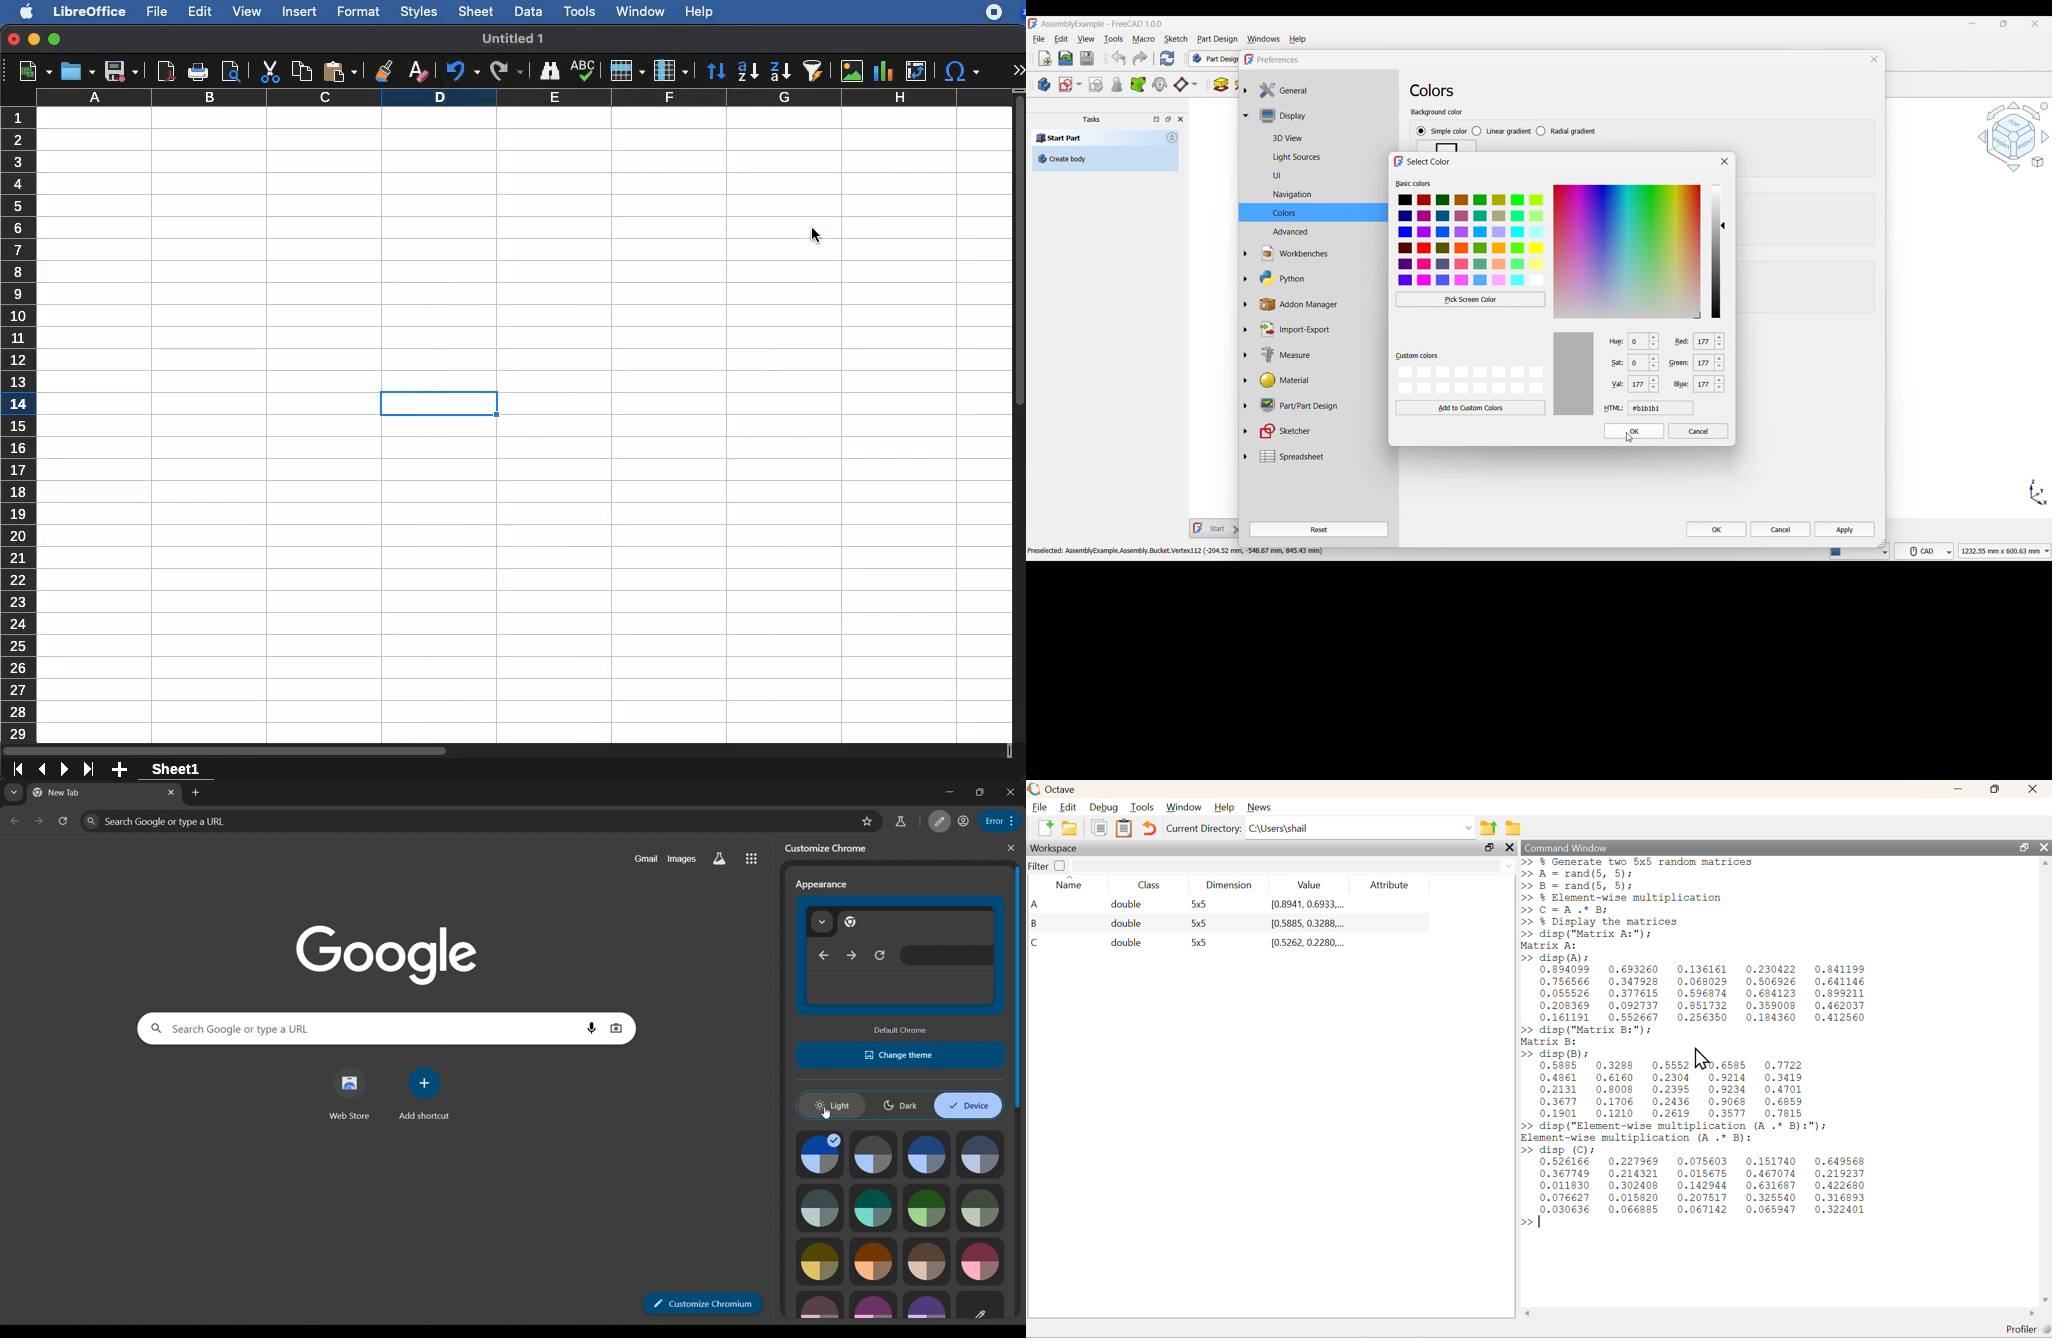 This screenshot has height=1344, width=2072. What do you see at coordinates (2004, 24) in the screenshot?
I see `Show in smaller tab` at bounding box center [2004, 24].